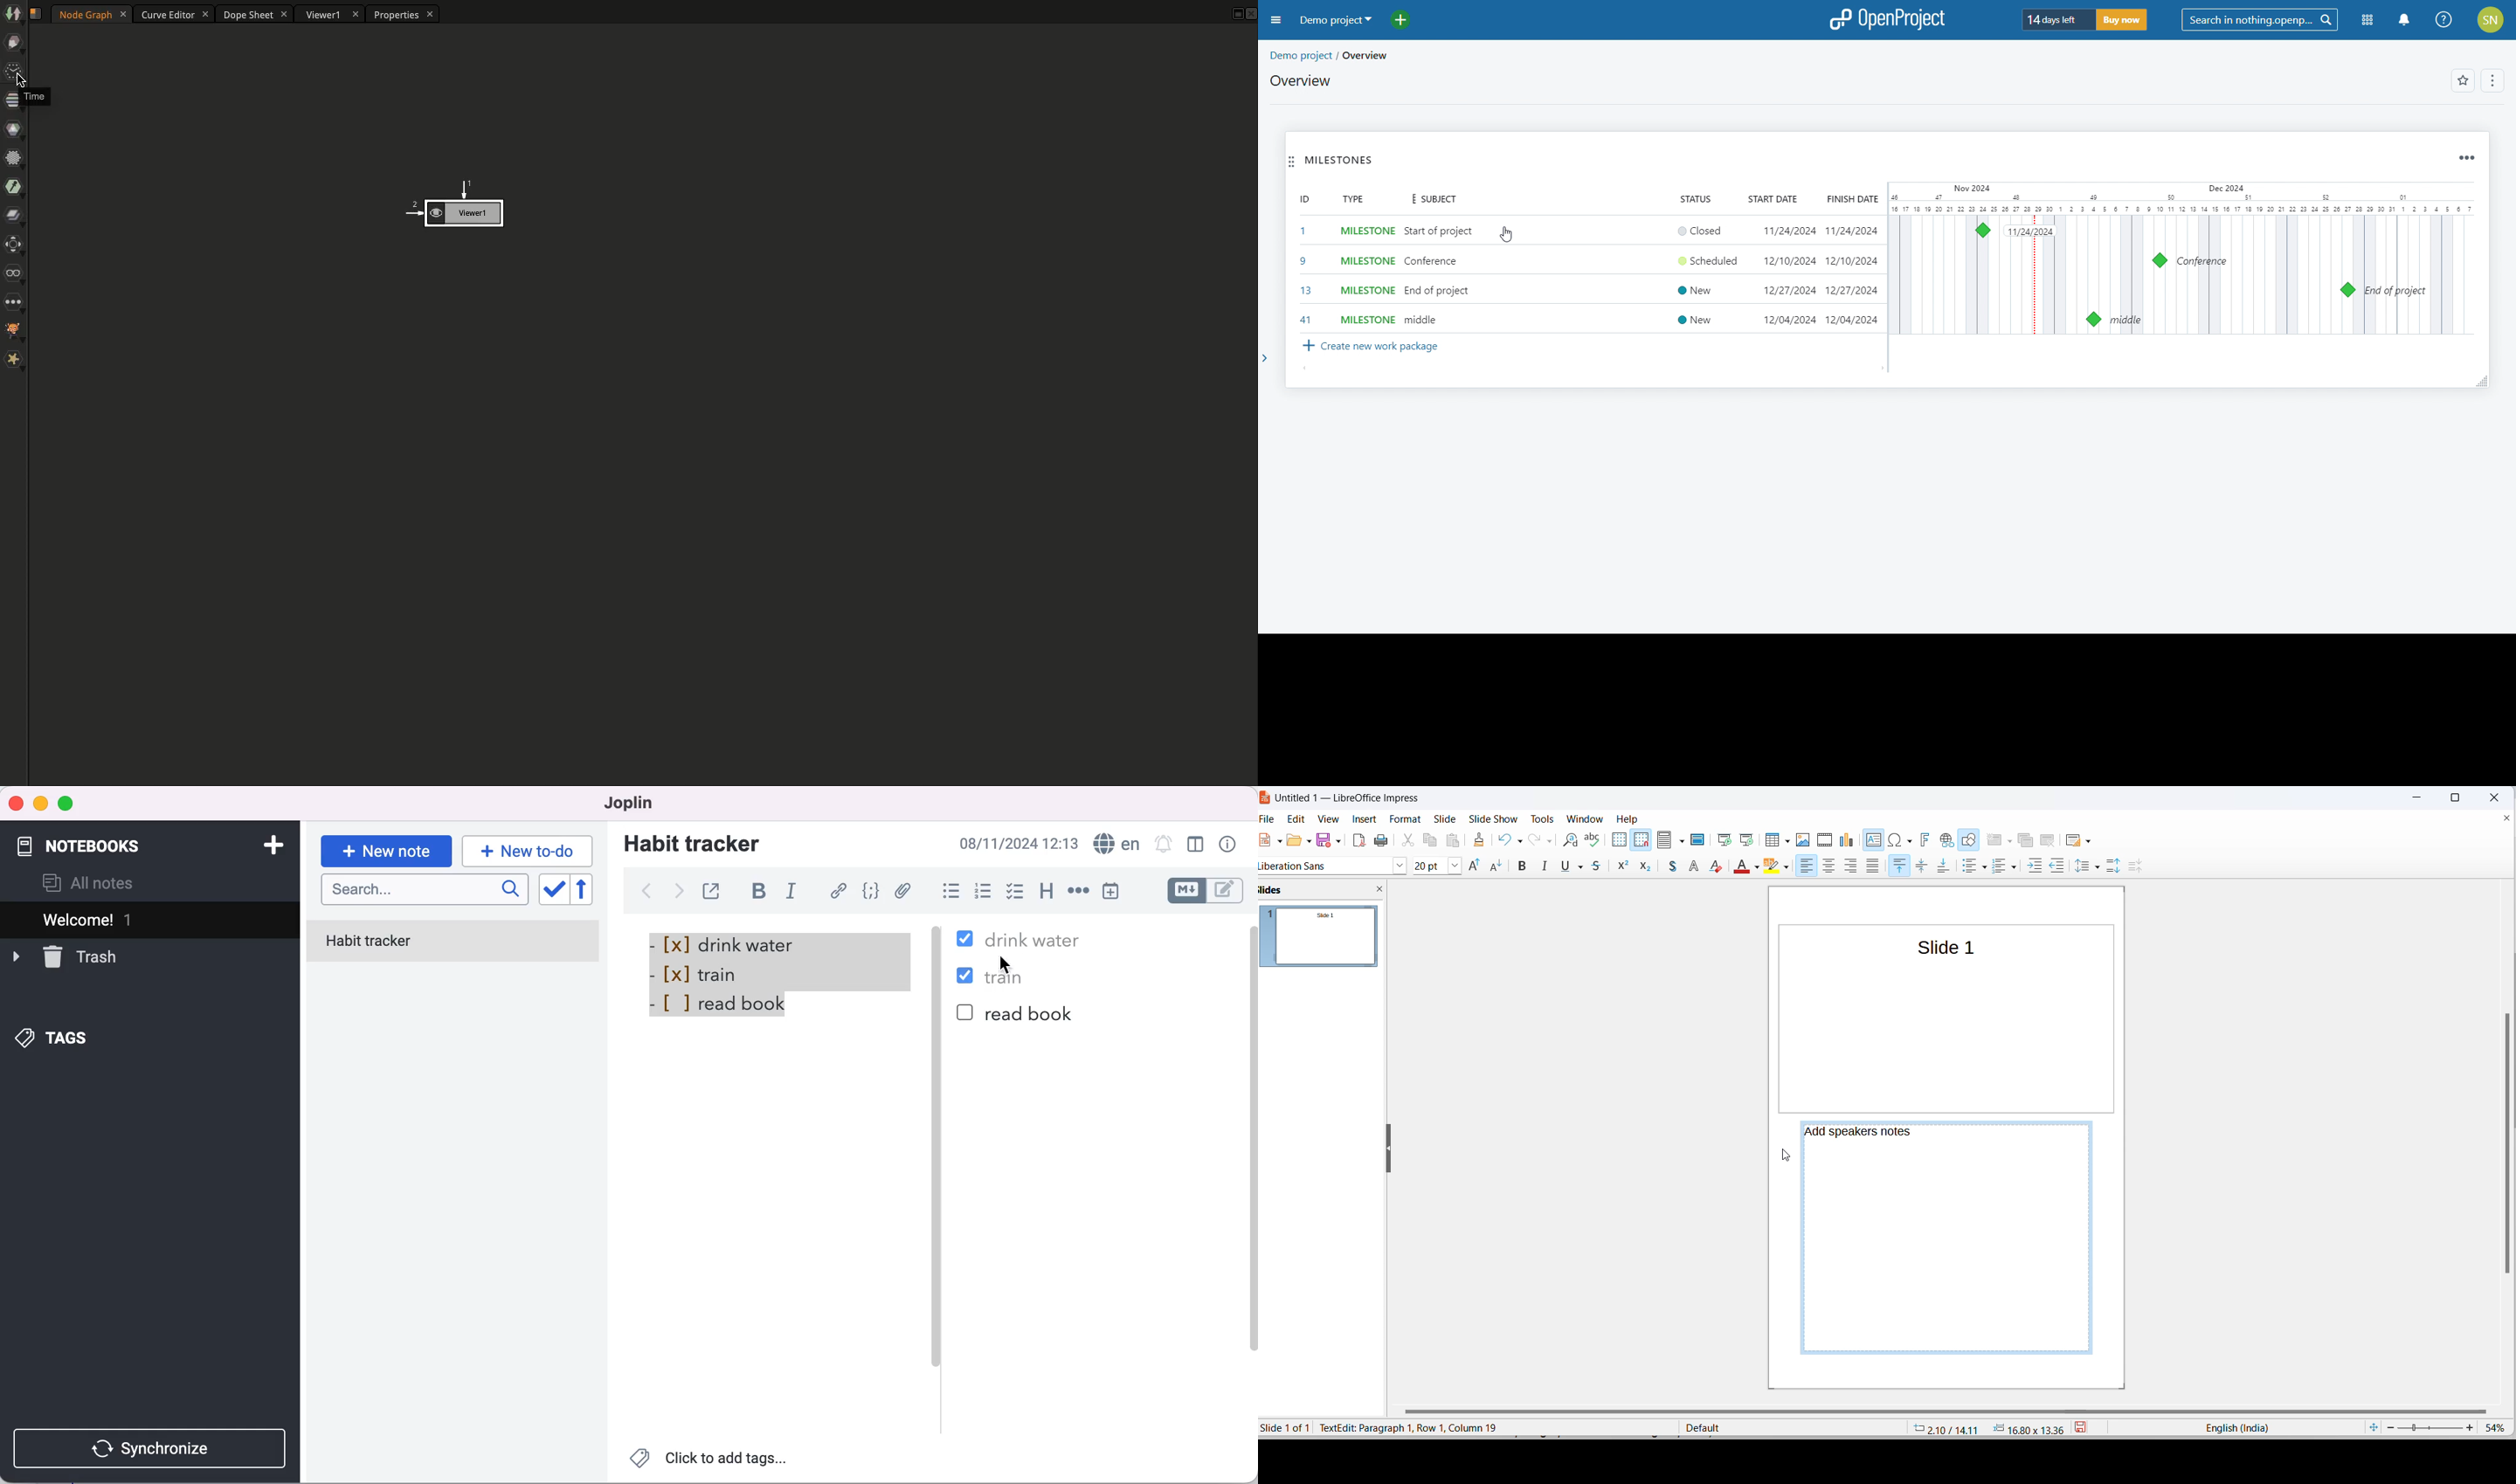 The image size is (2520, 1484). I want to click on days left of trial, so click(2054, 19).